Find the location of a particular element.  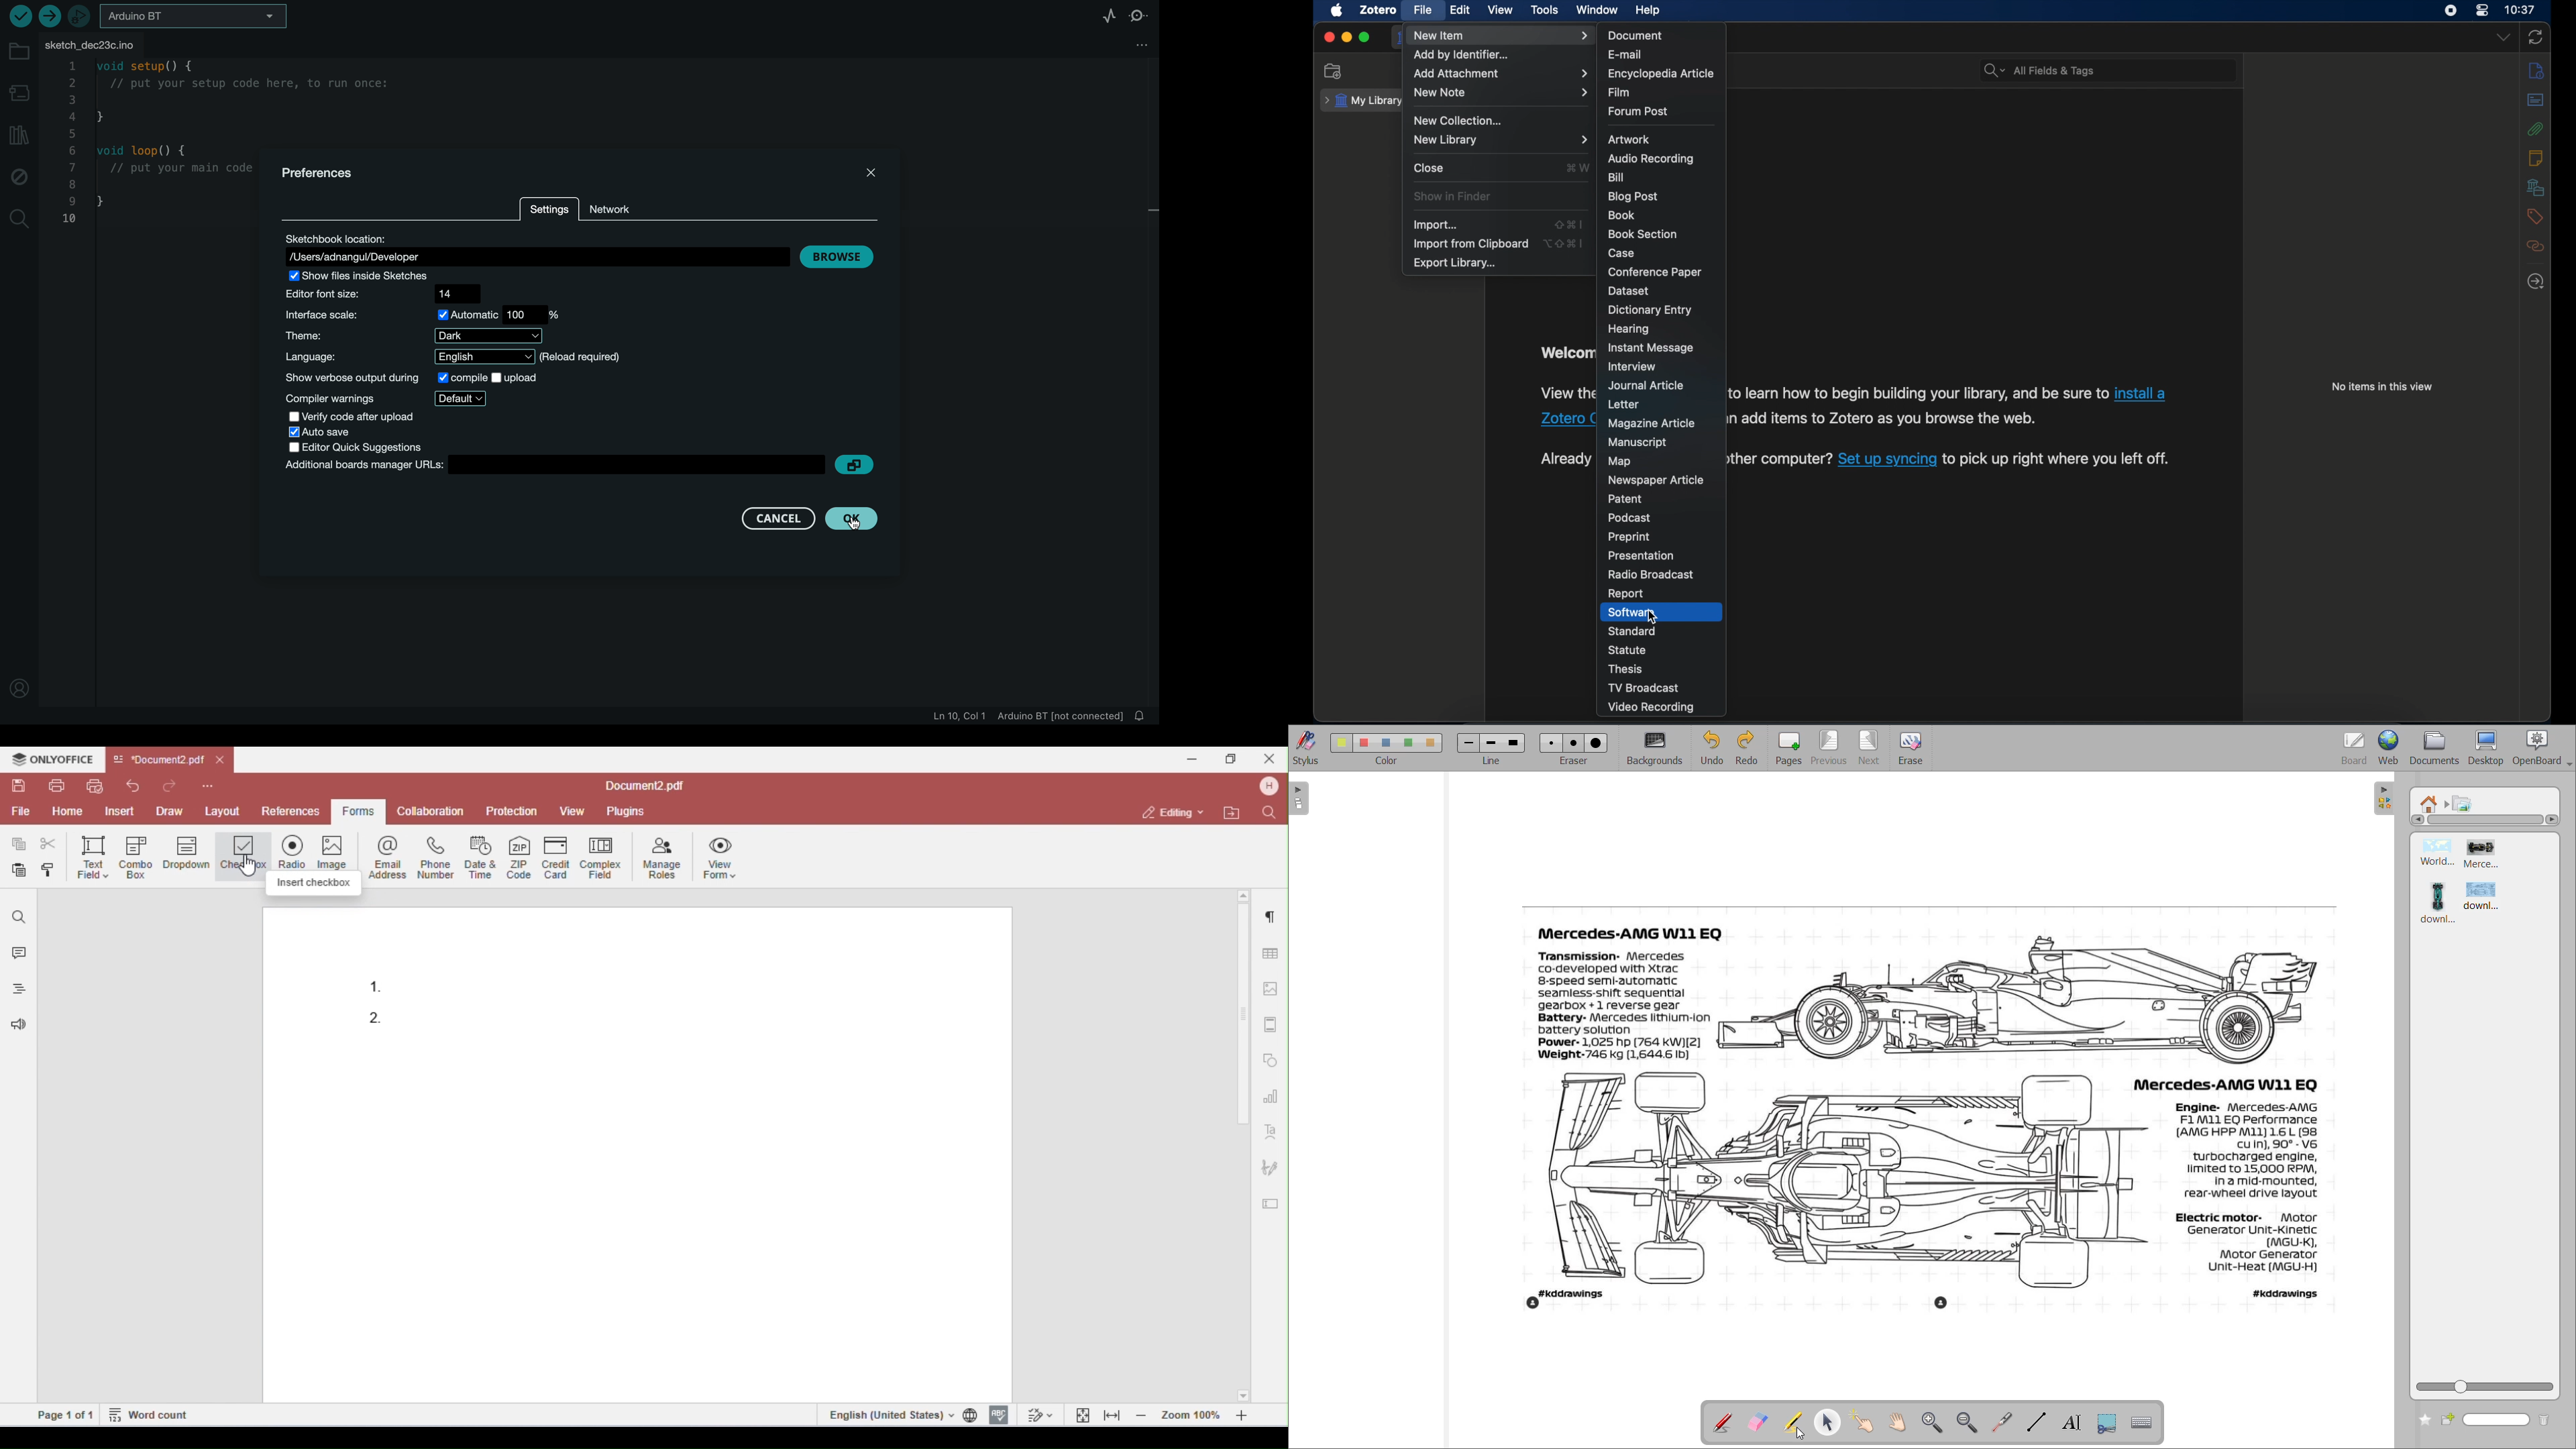

no items in this view is located at coordinates (2383, 387).